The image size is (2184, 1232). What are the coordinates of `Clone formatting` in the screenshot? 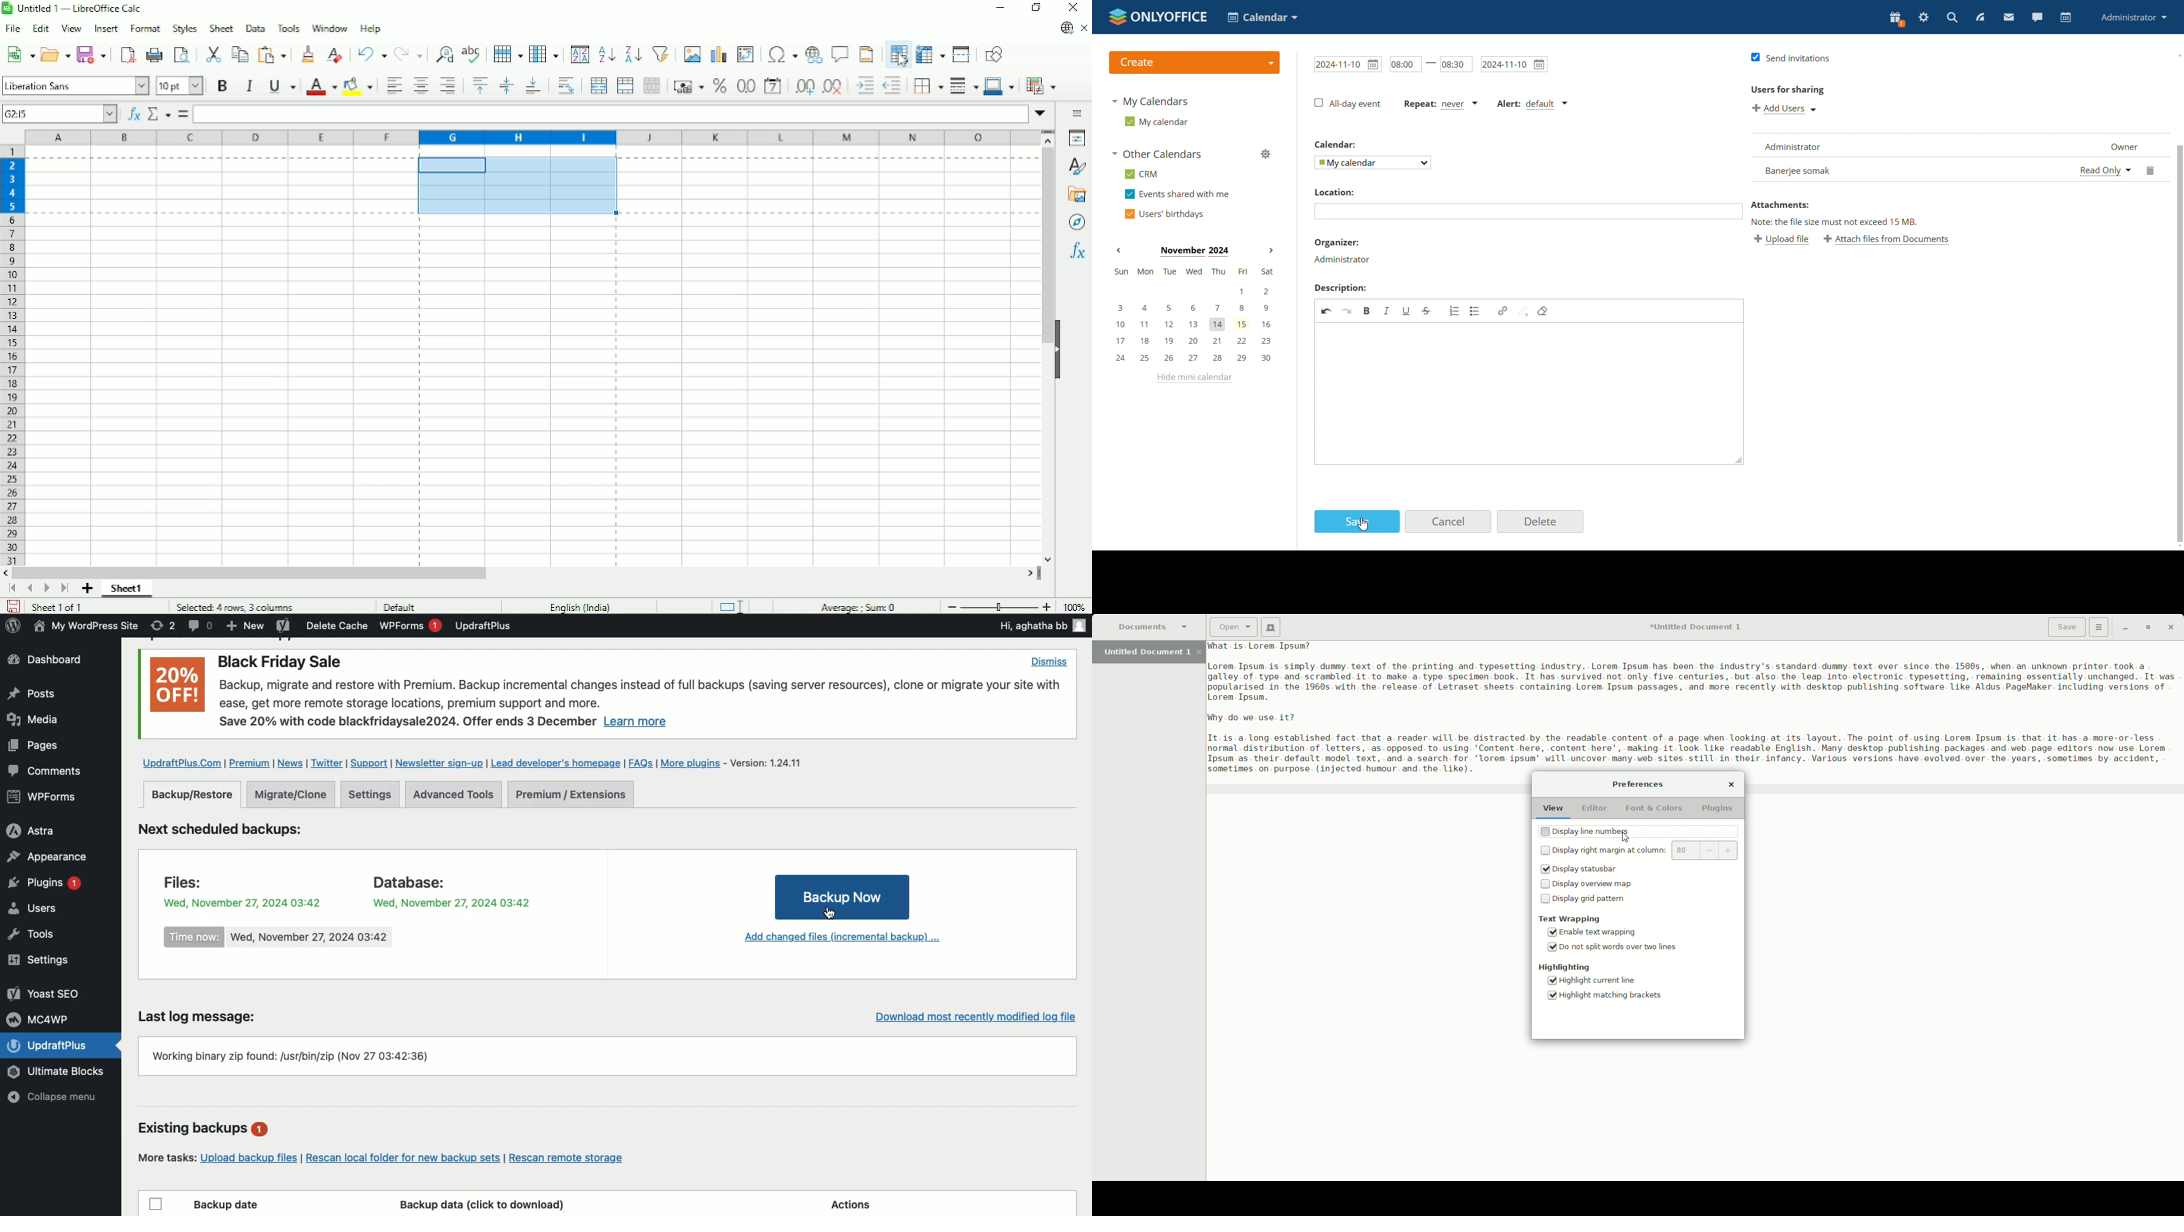 It's located at (308, 55).